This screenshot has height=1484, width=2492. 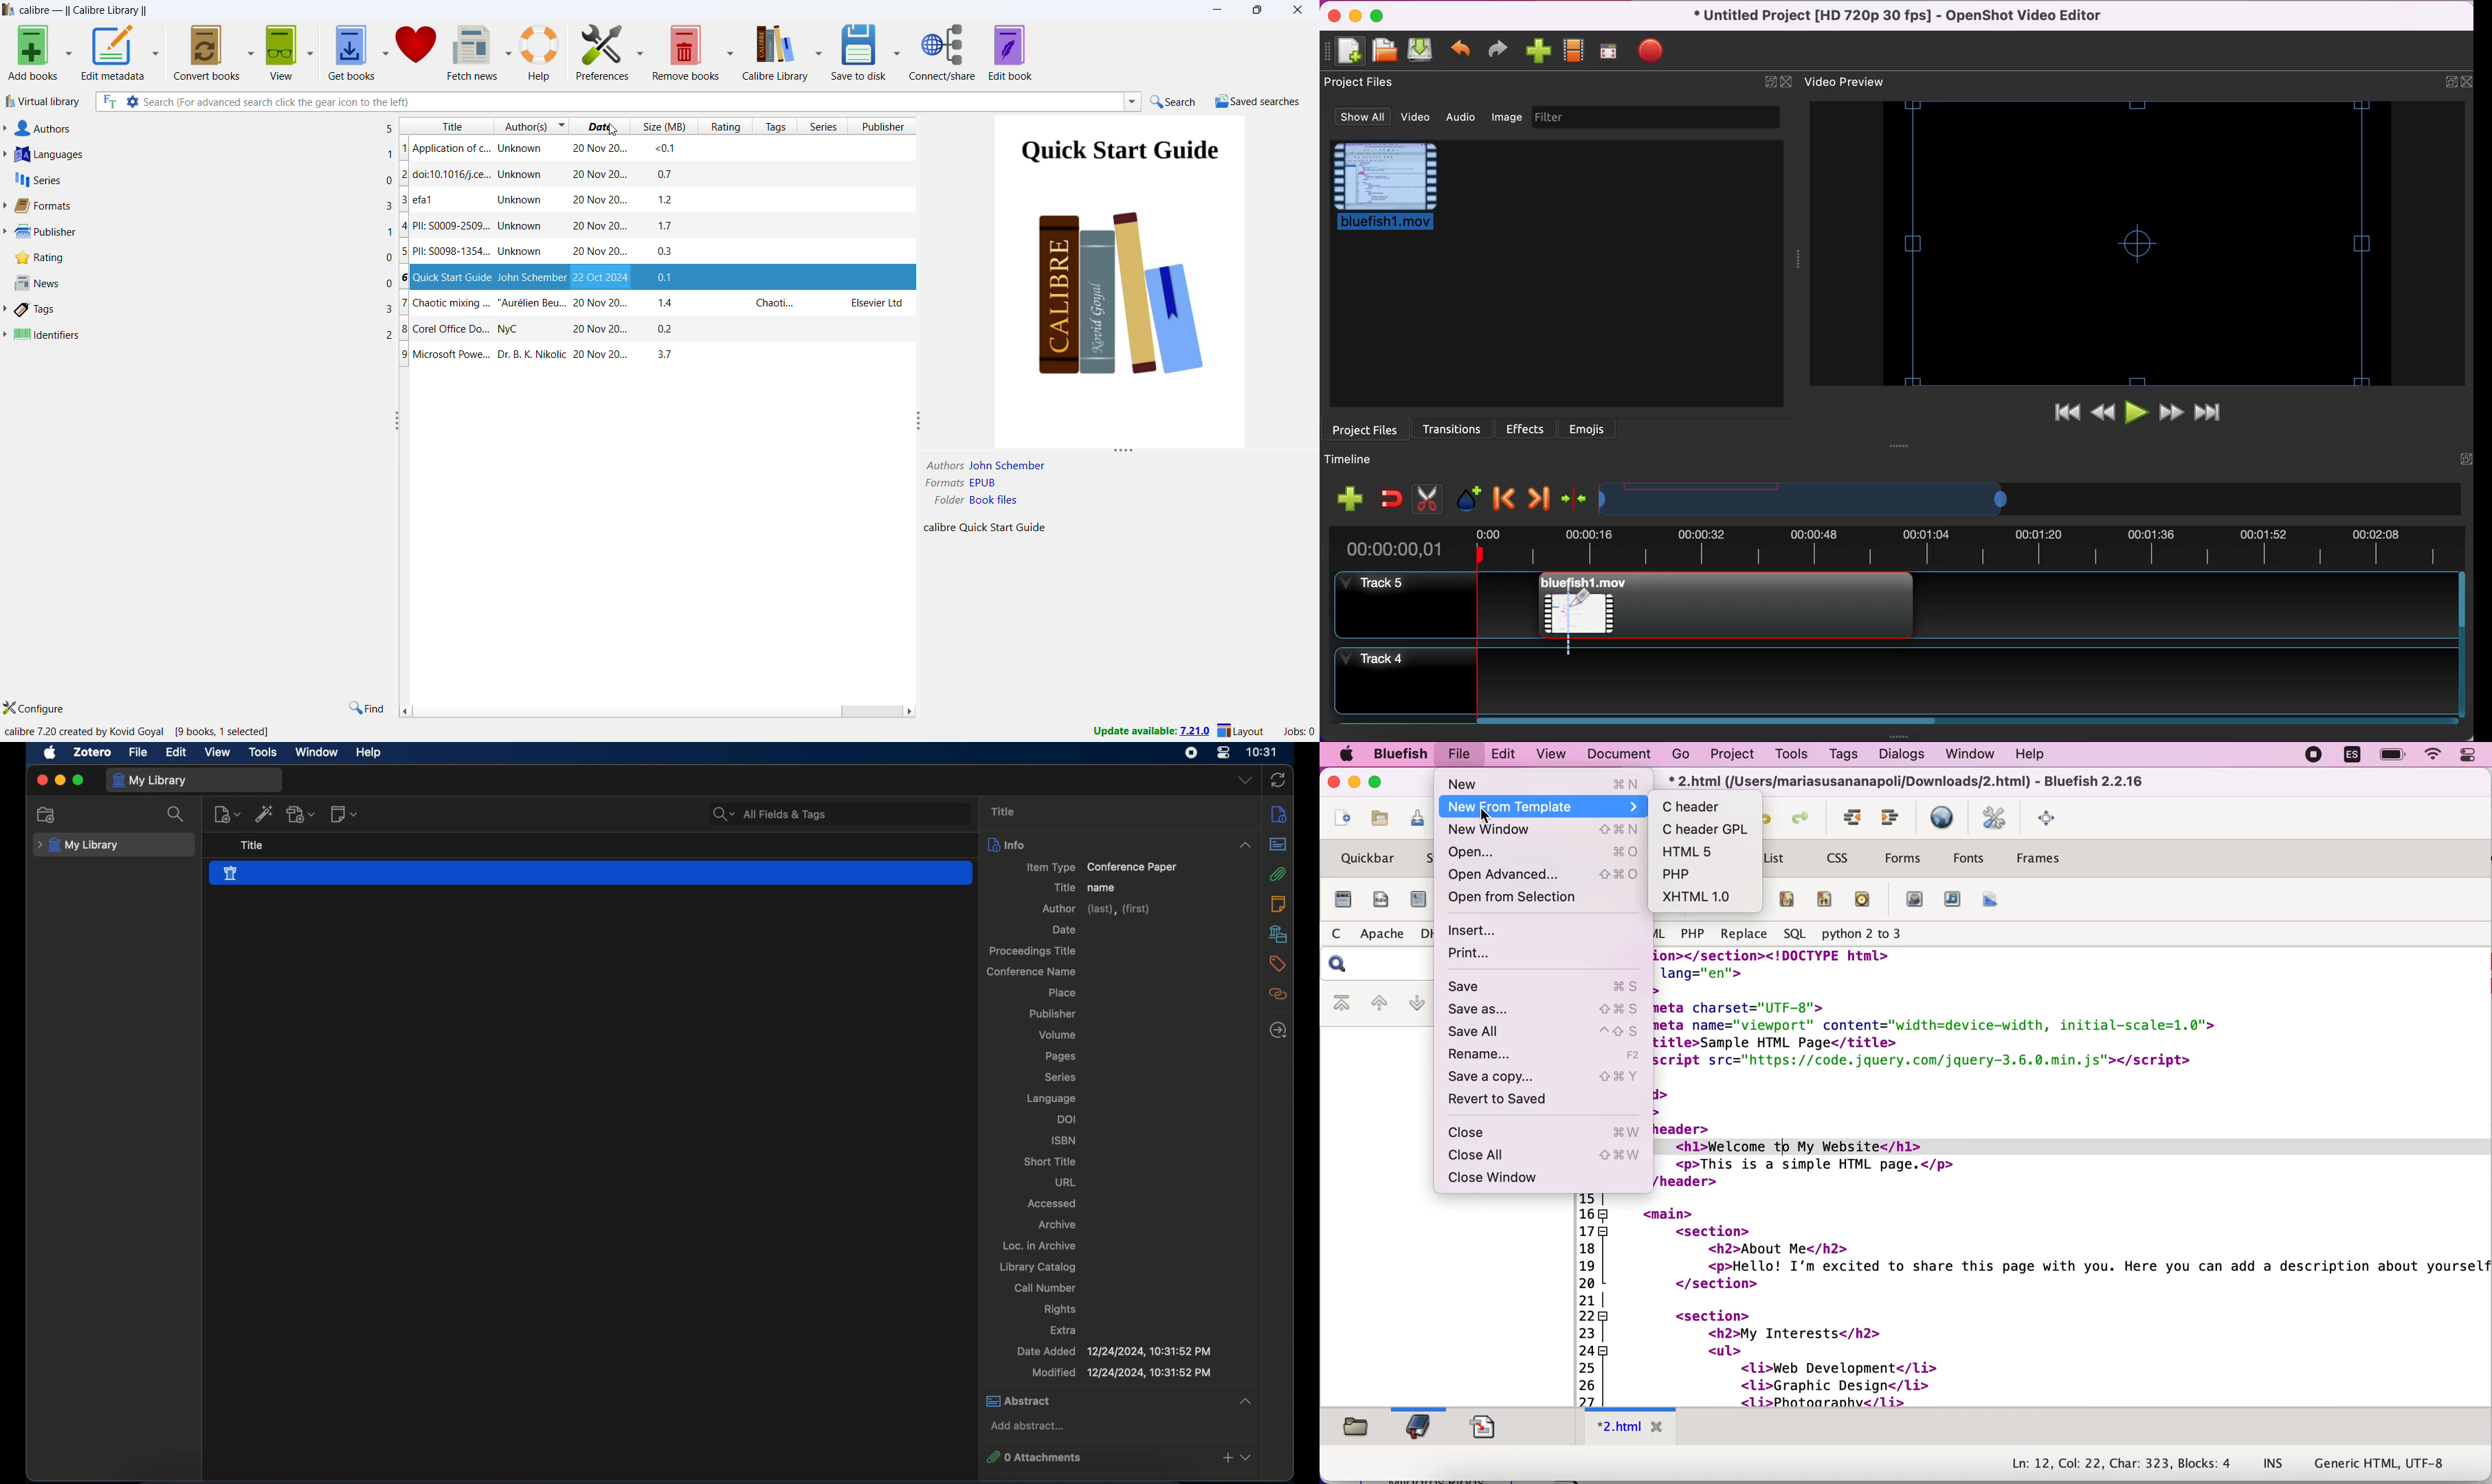 What do you see at coordinates (540, 52) in the screenshot?
I see `help` at bounding box center [540, 52].